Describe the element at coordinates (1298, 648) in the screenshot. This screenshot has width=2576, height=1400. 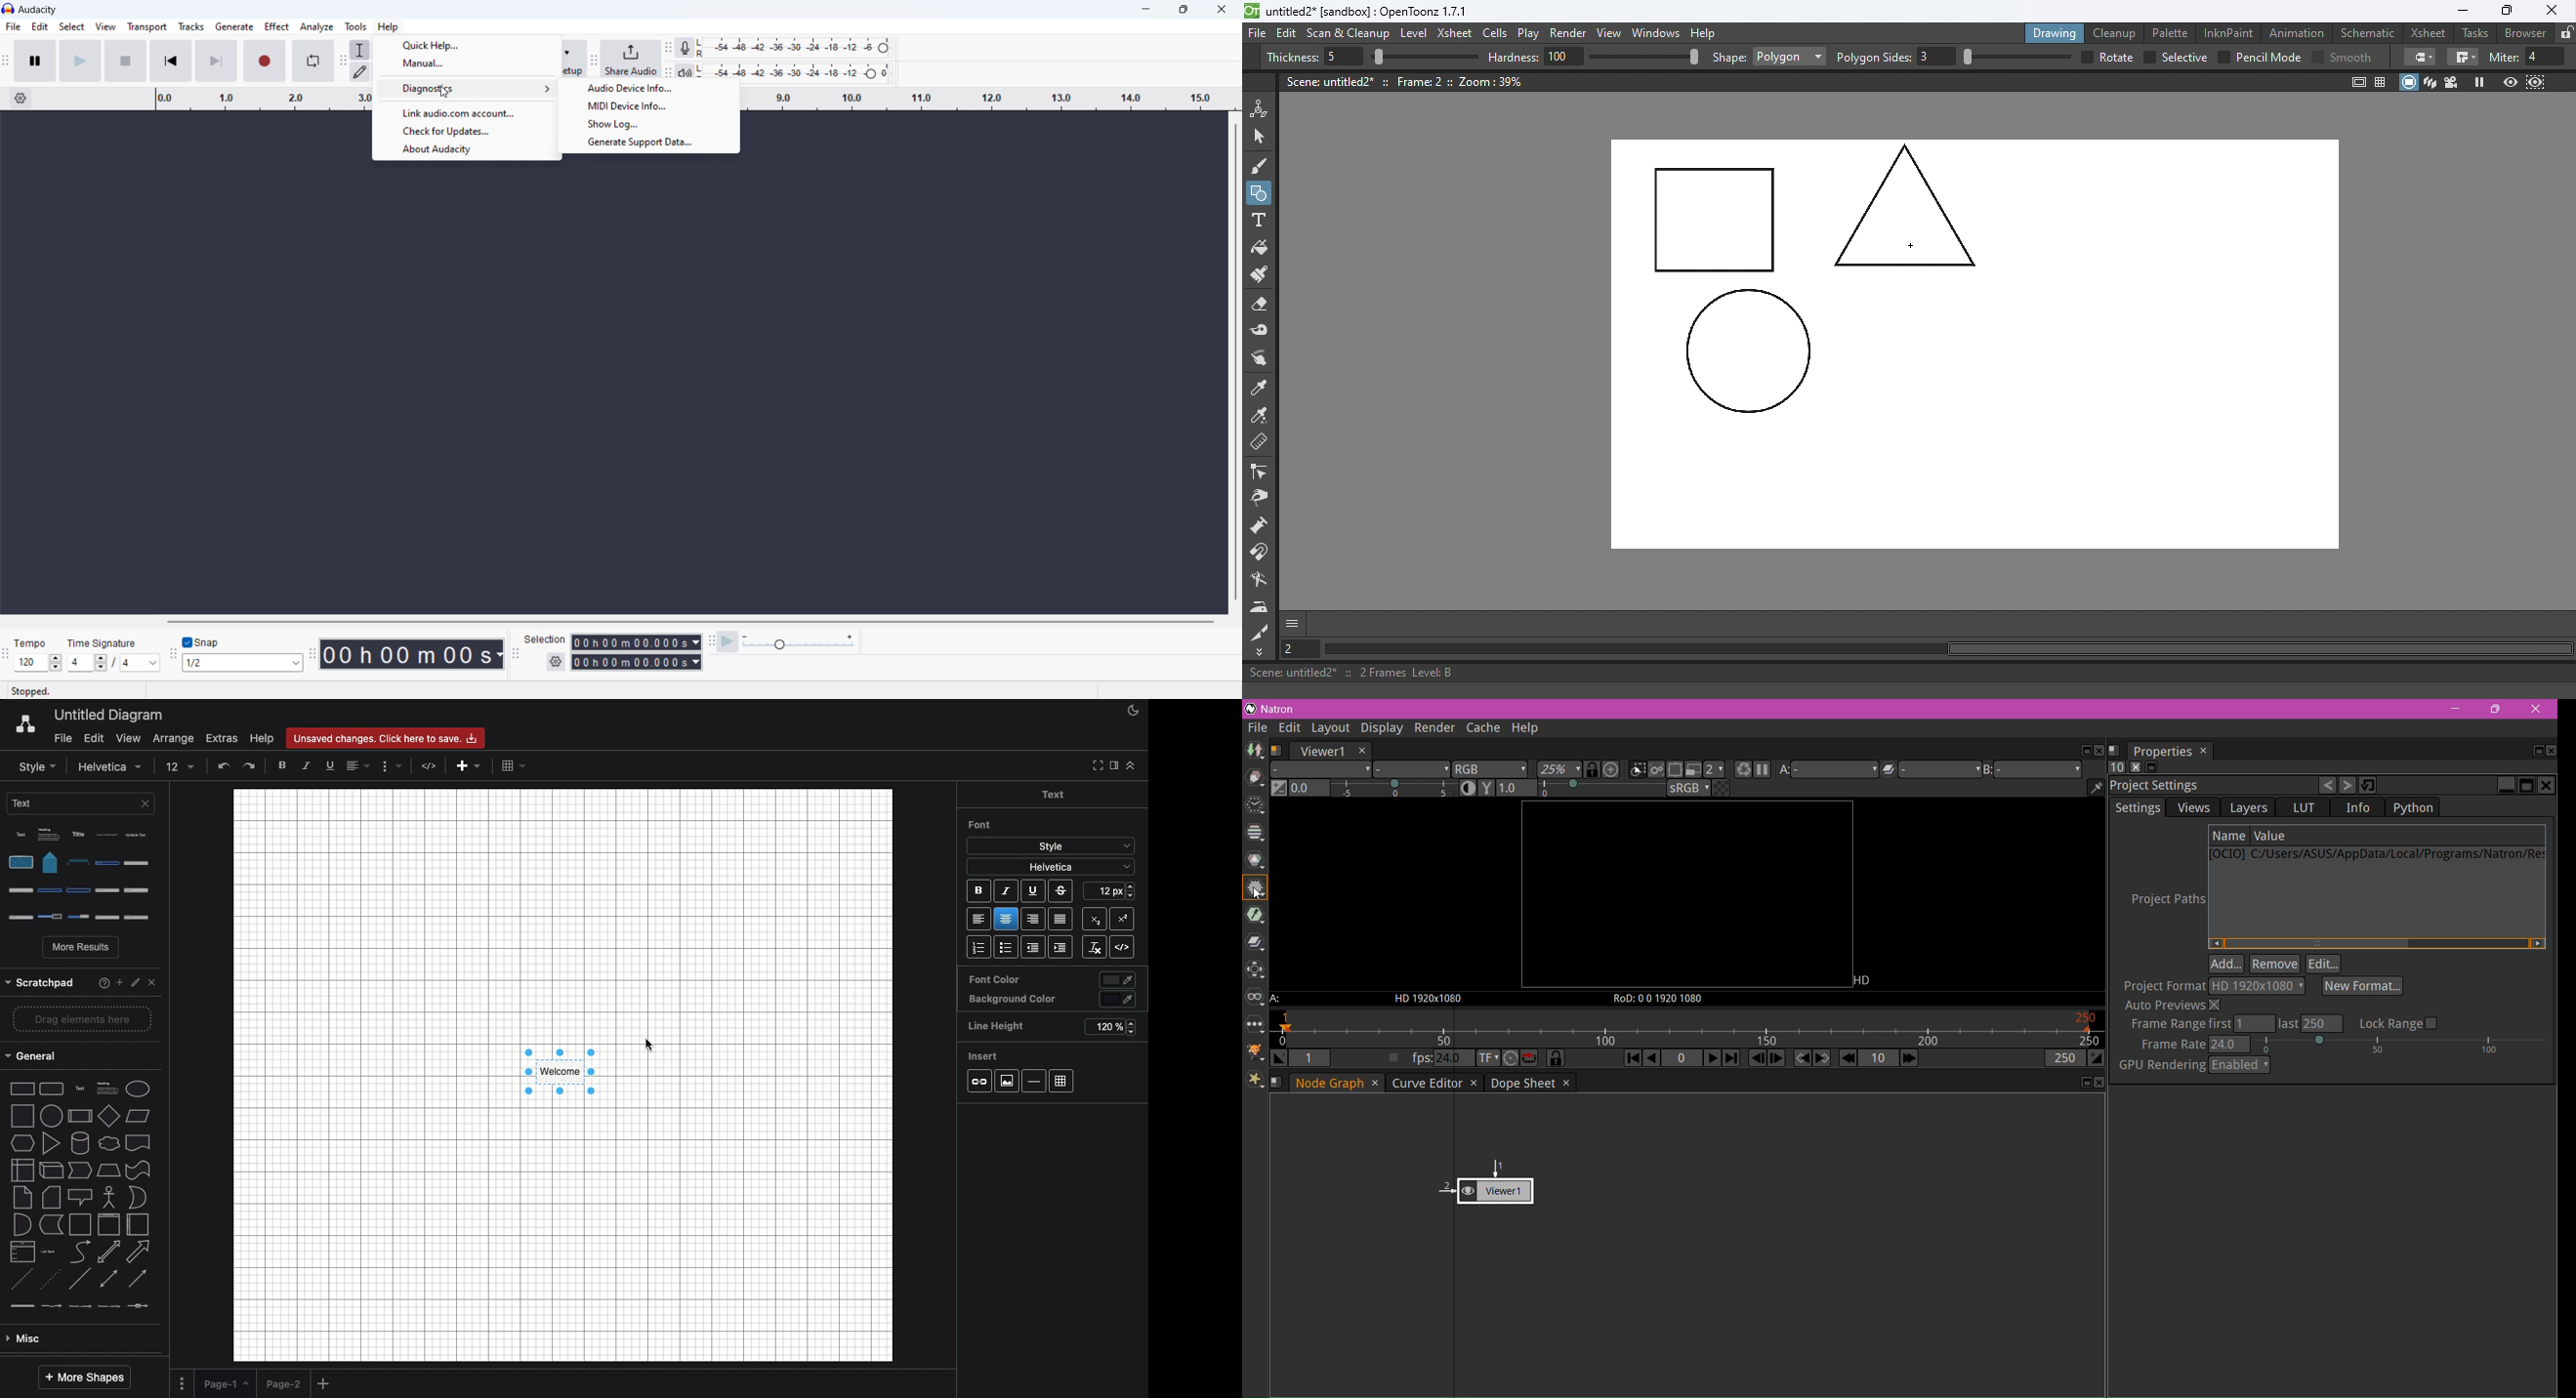
I see `Set the current frame` at that location.